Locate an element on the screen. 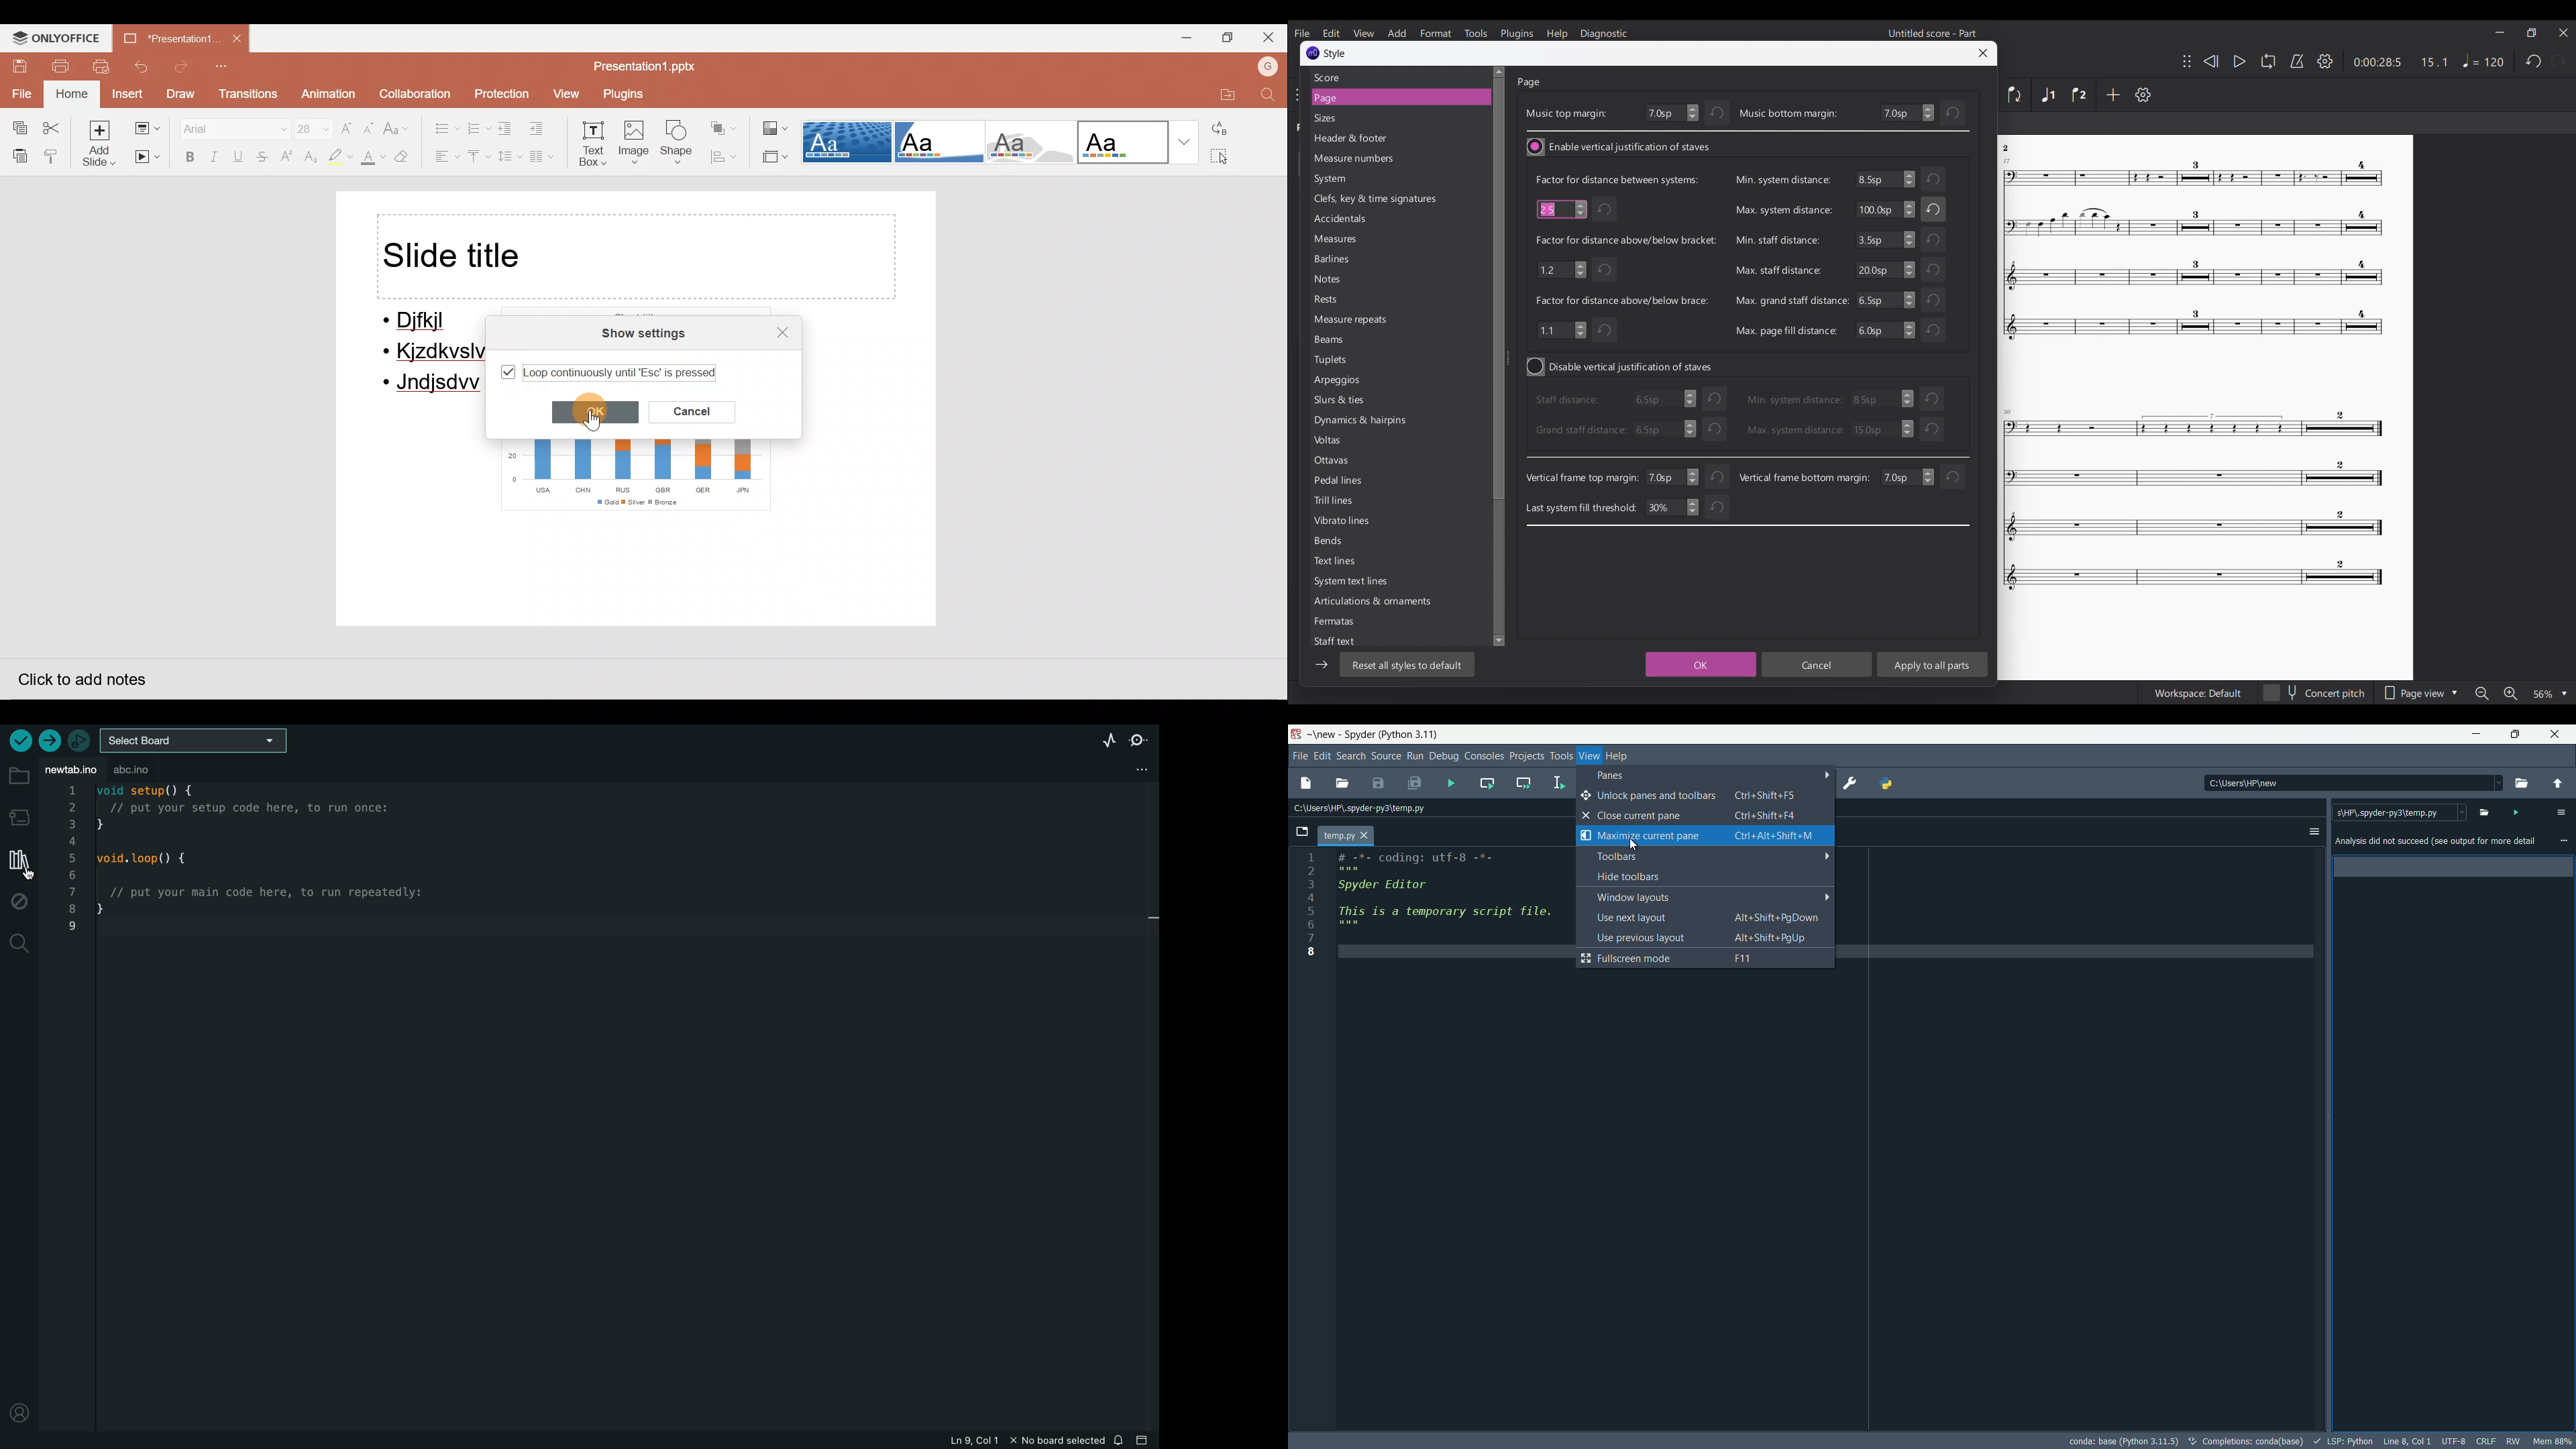 The width and height of the screenshot is (2576, 1456). fullscreen mode is located at coordinates (1705, 958).